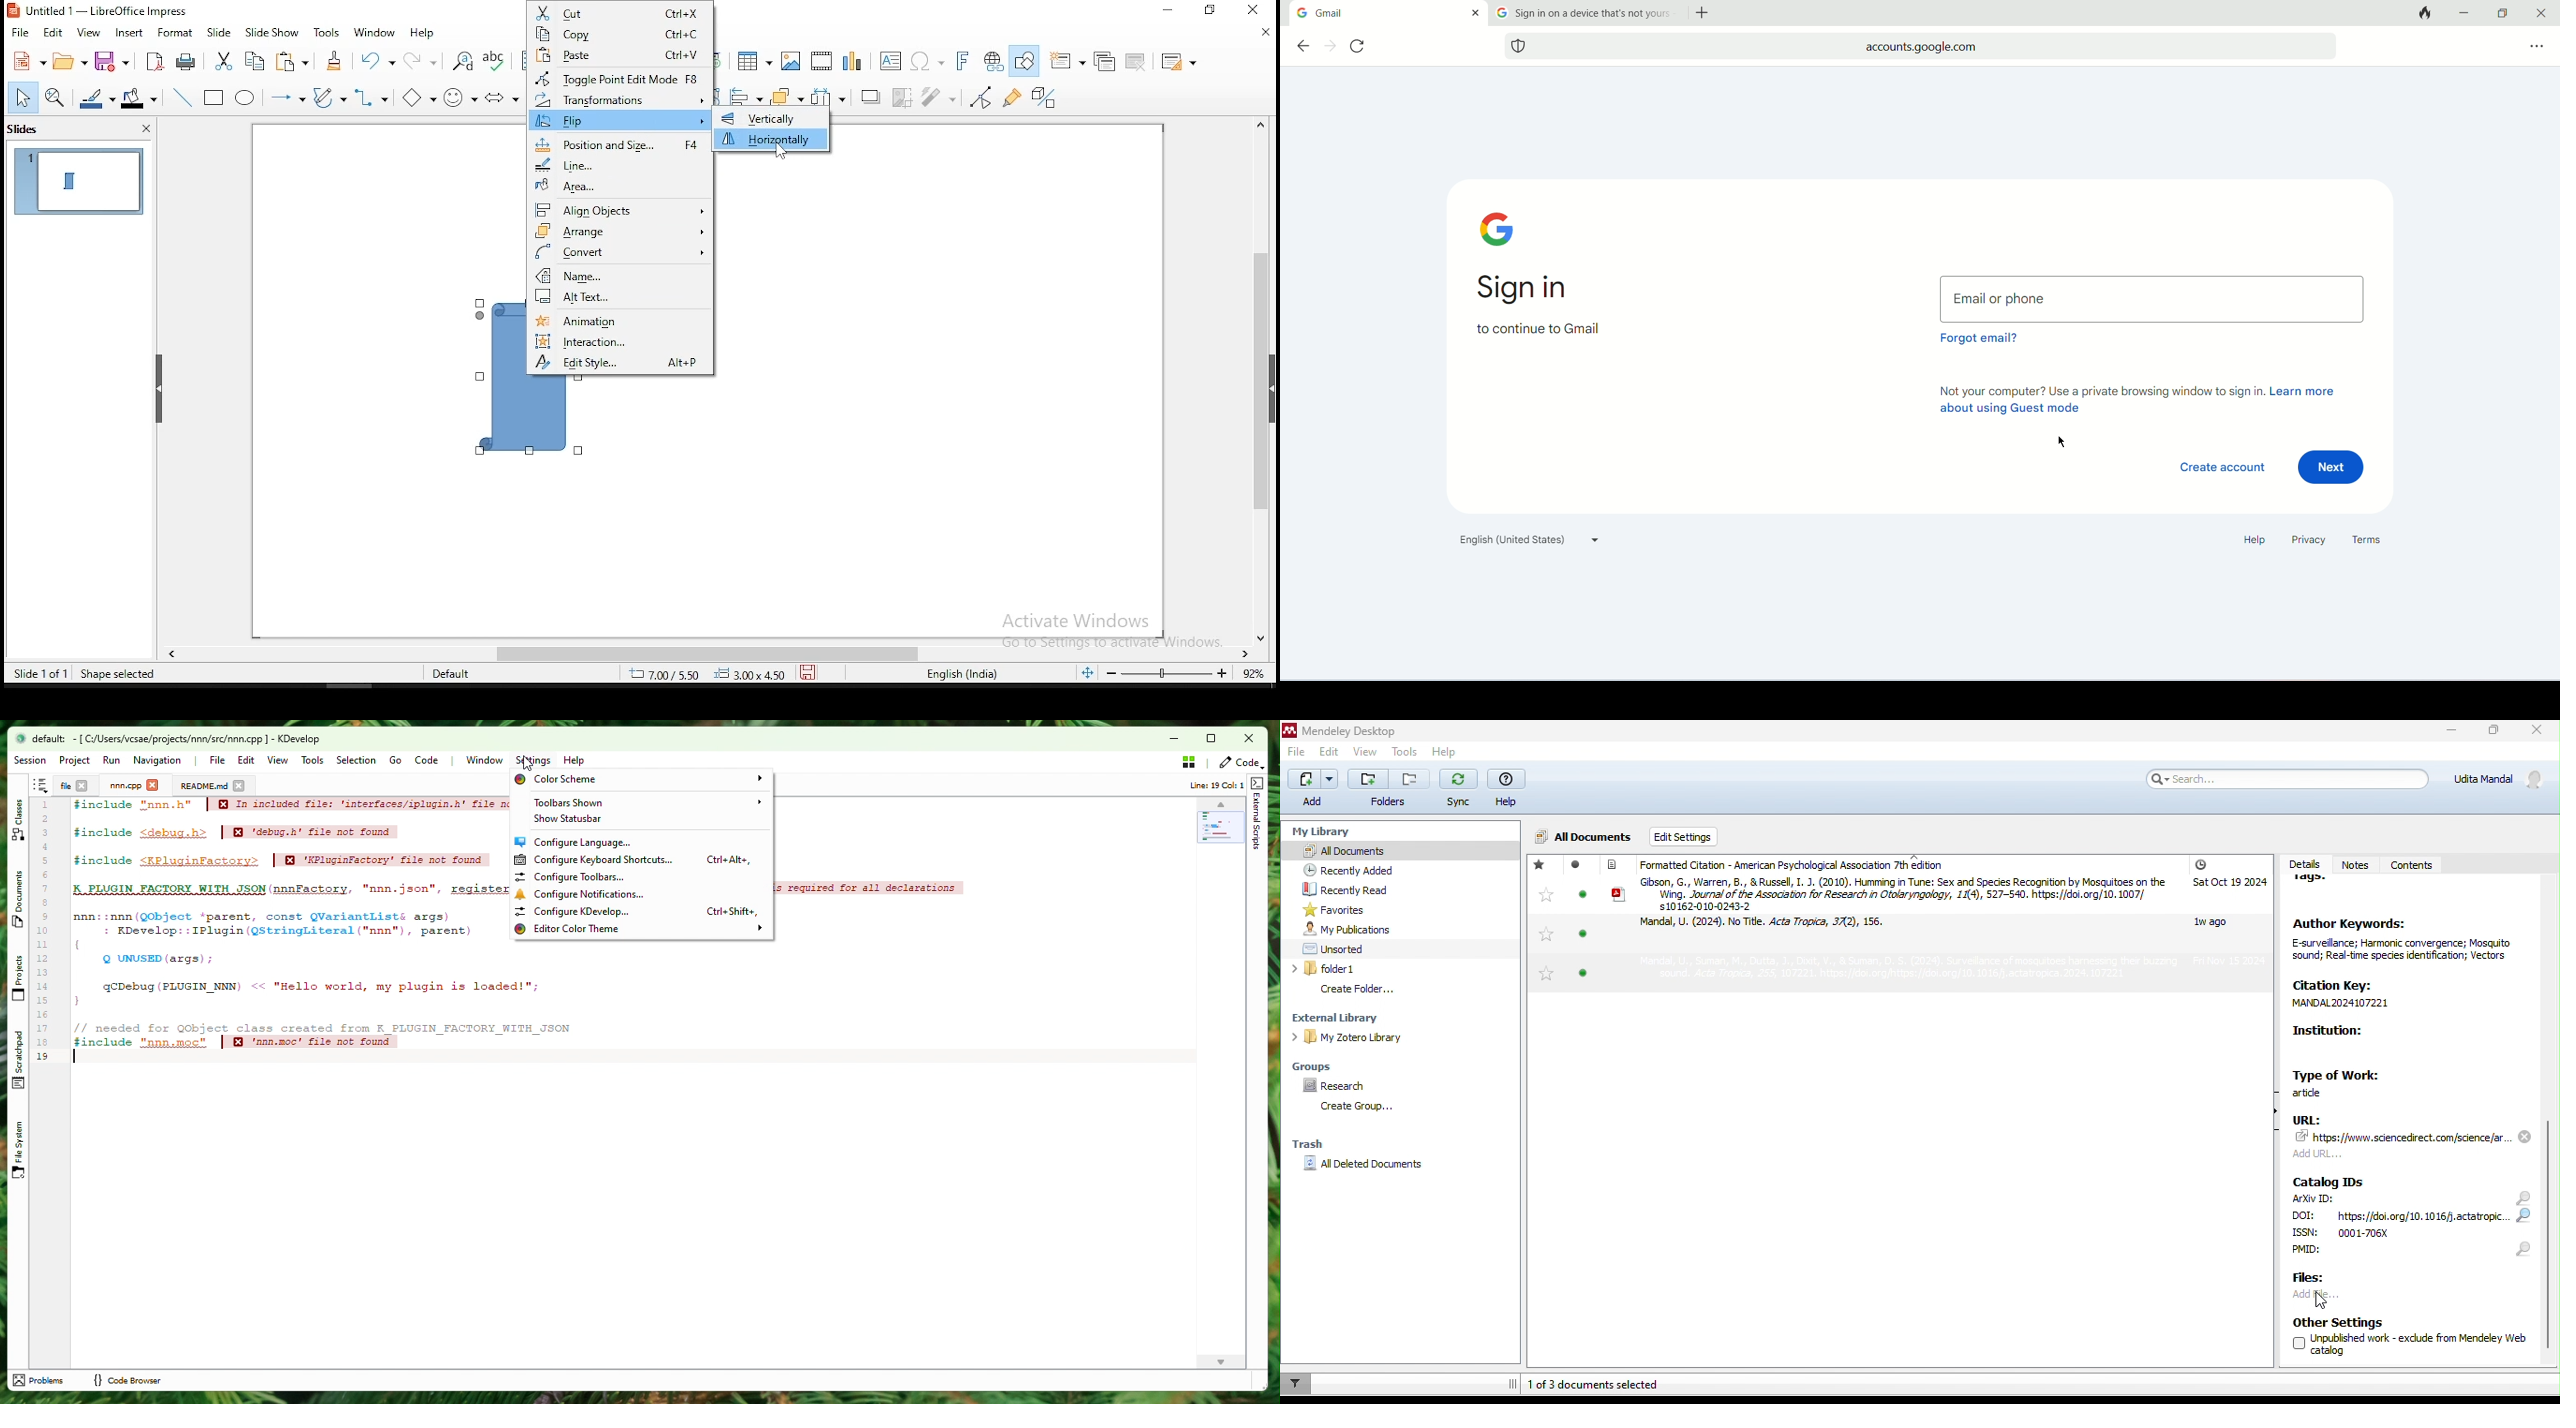  Describe the element at coordinates (2404, 1340) in the screenshot. I see `Other Settings
(0 Ublhed vor -exchde om Mende Web` at that location.